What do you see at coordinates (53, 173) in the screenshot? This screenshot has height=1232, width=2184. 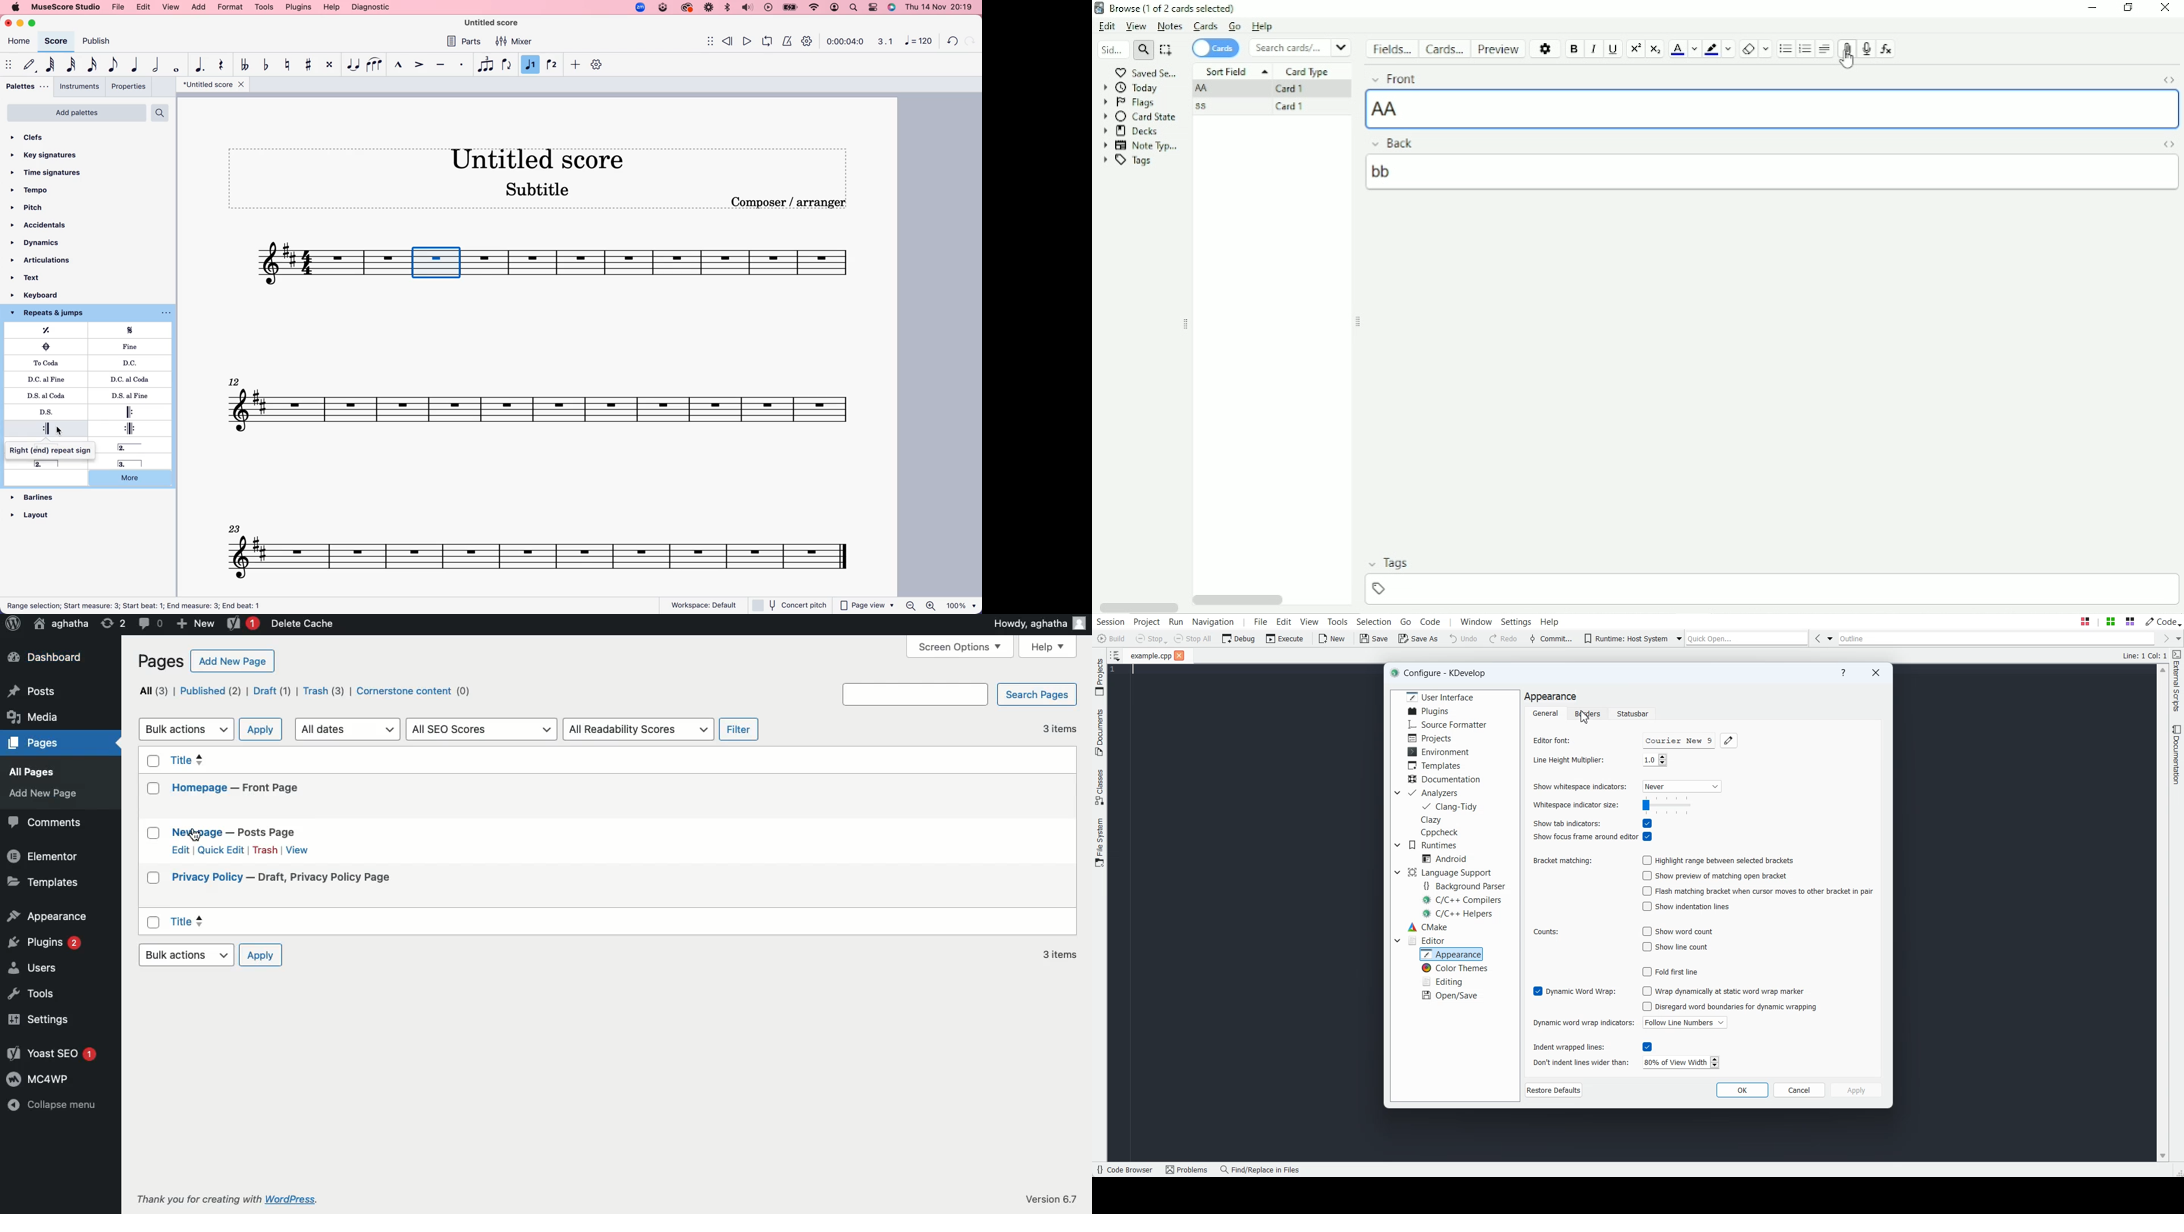 I see `time signatures` at bounding box center [53, 173].